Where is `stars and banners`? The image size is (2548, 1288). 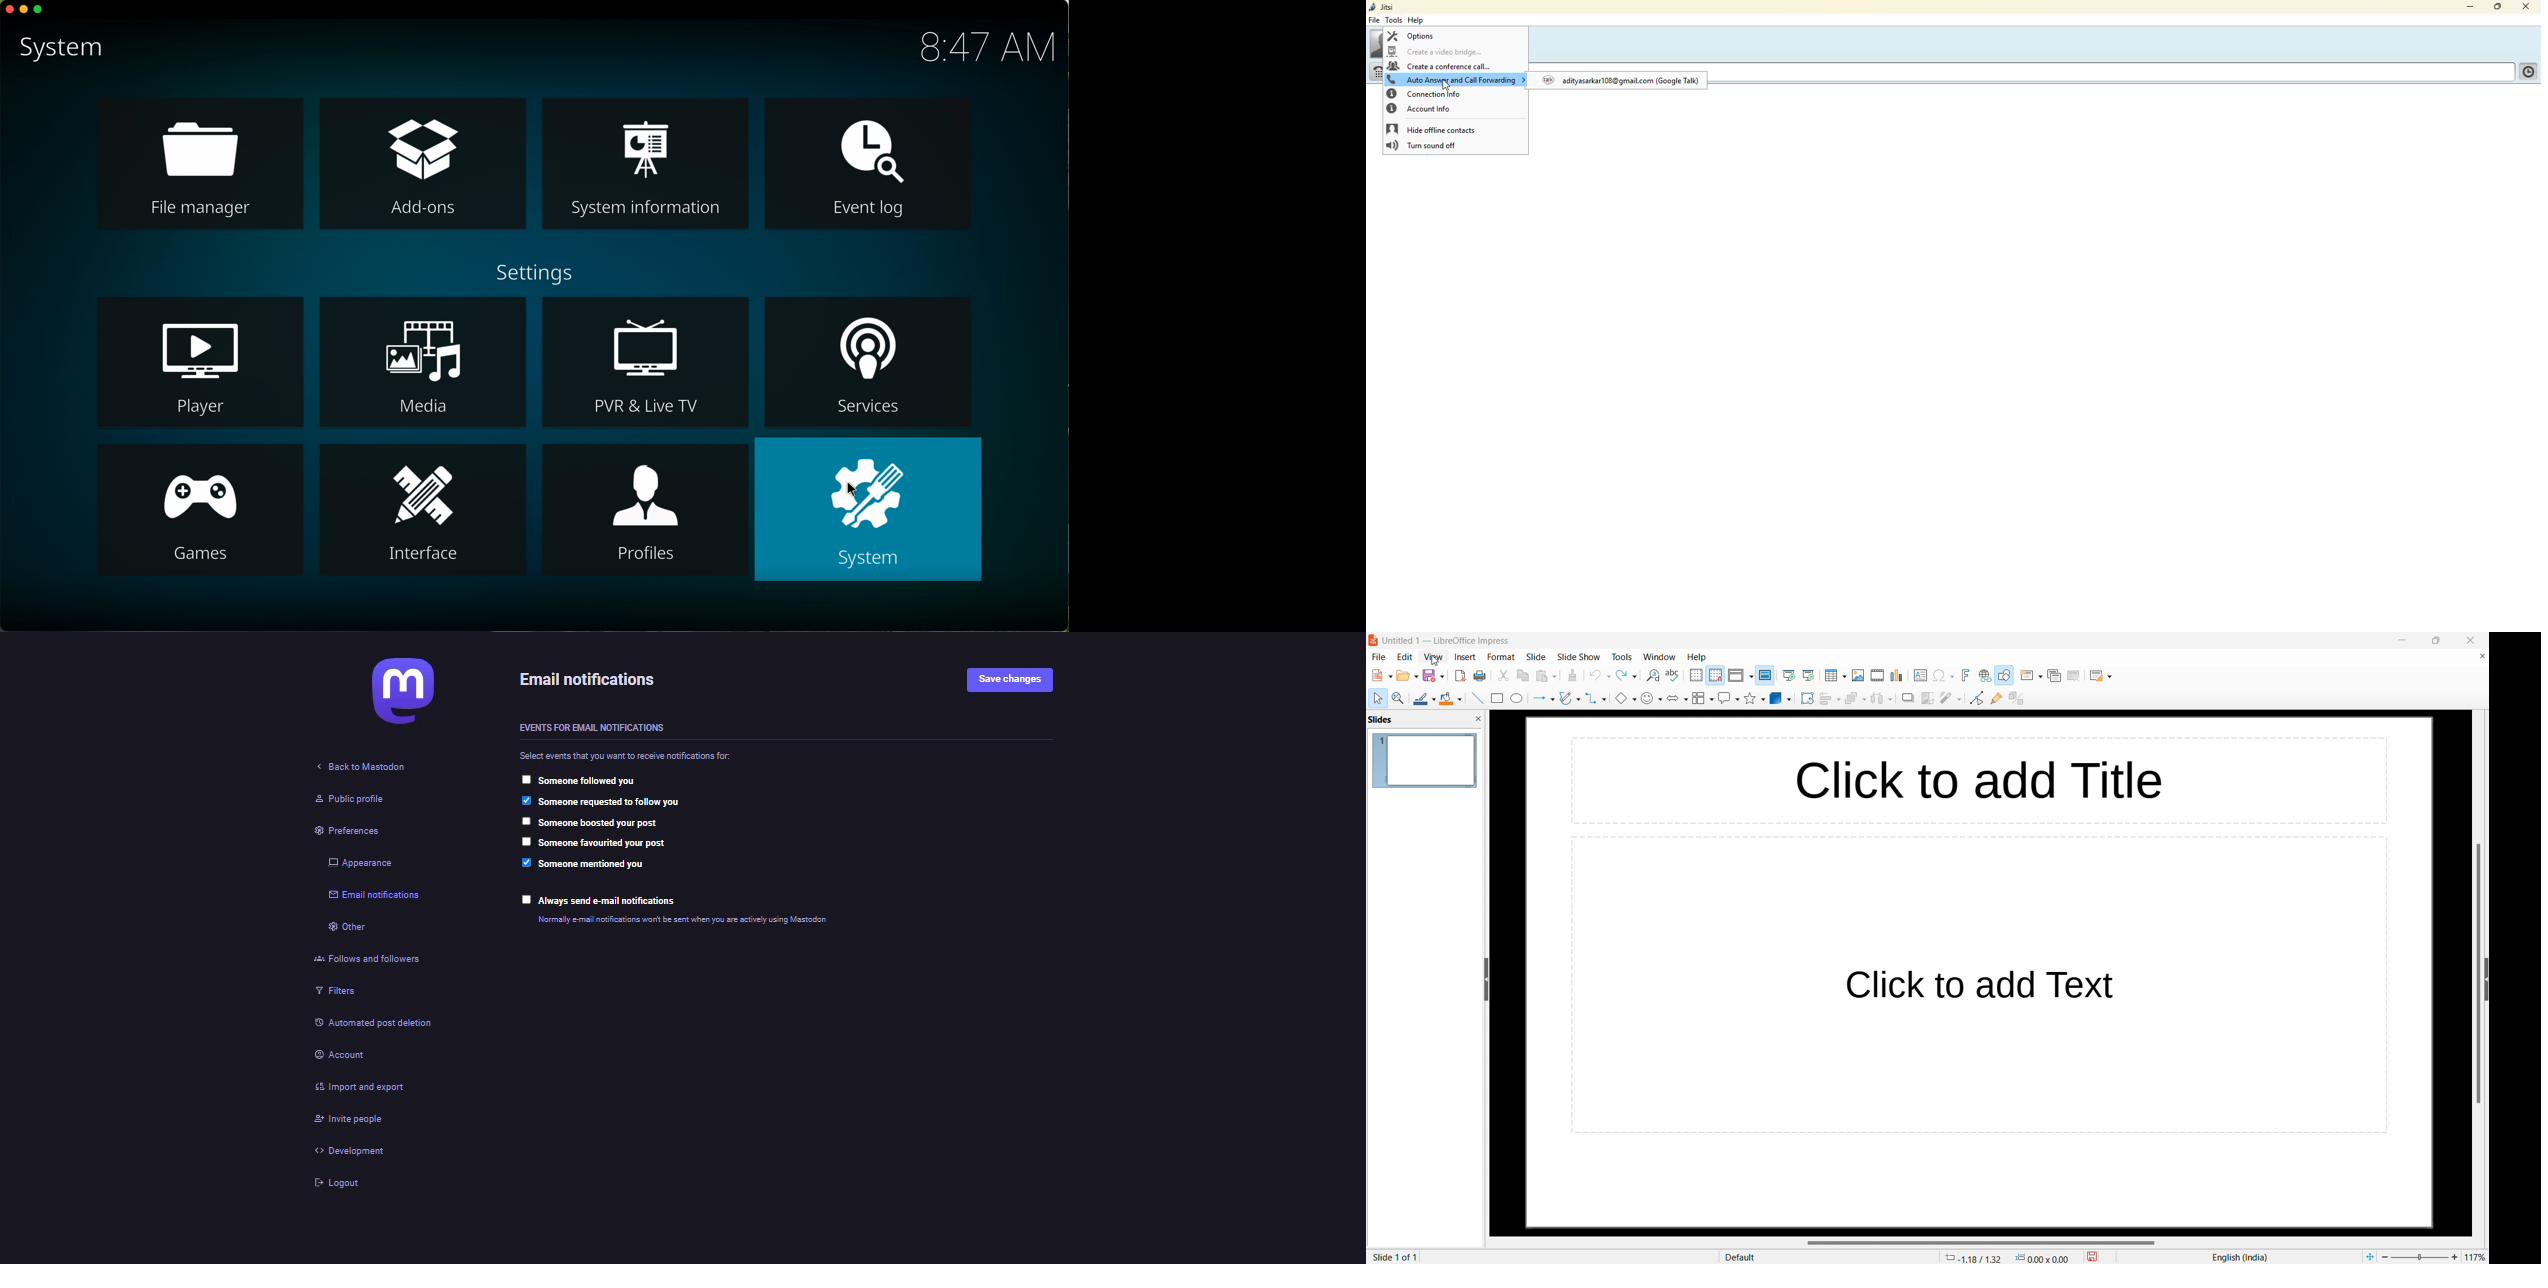
stars and banners is located at coordinates (1755, 698).